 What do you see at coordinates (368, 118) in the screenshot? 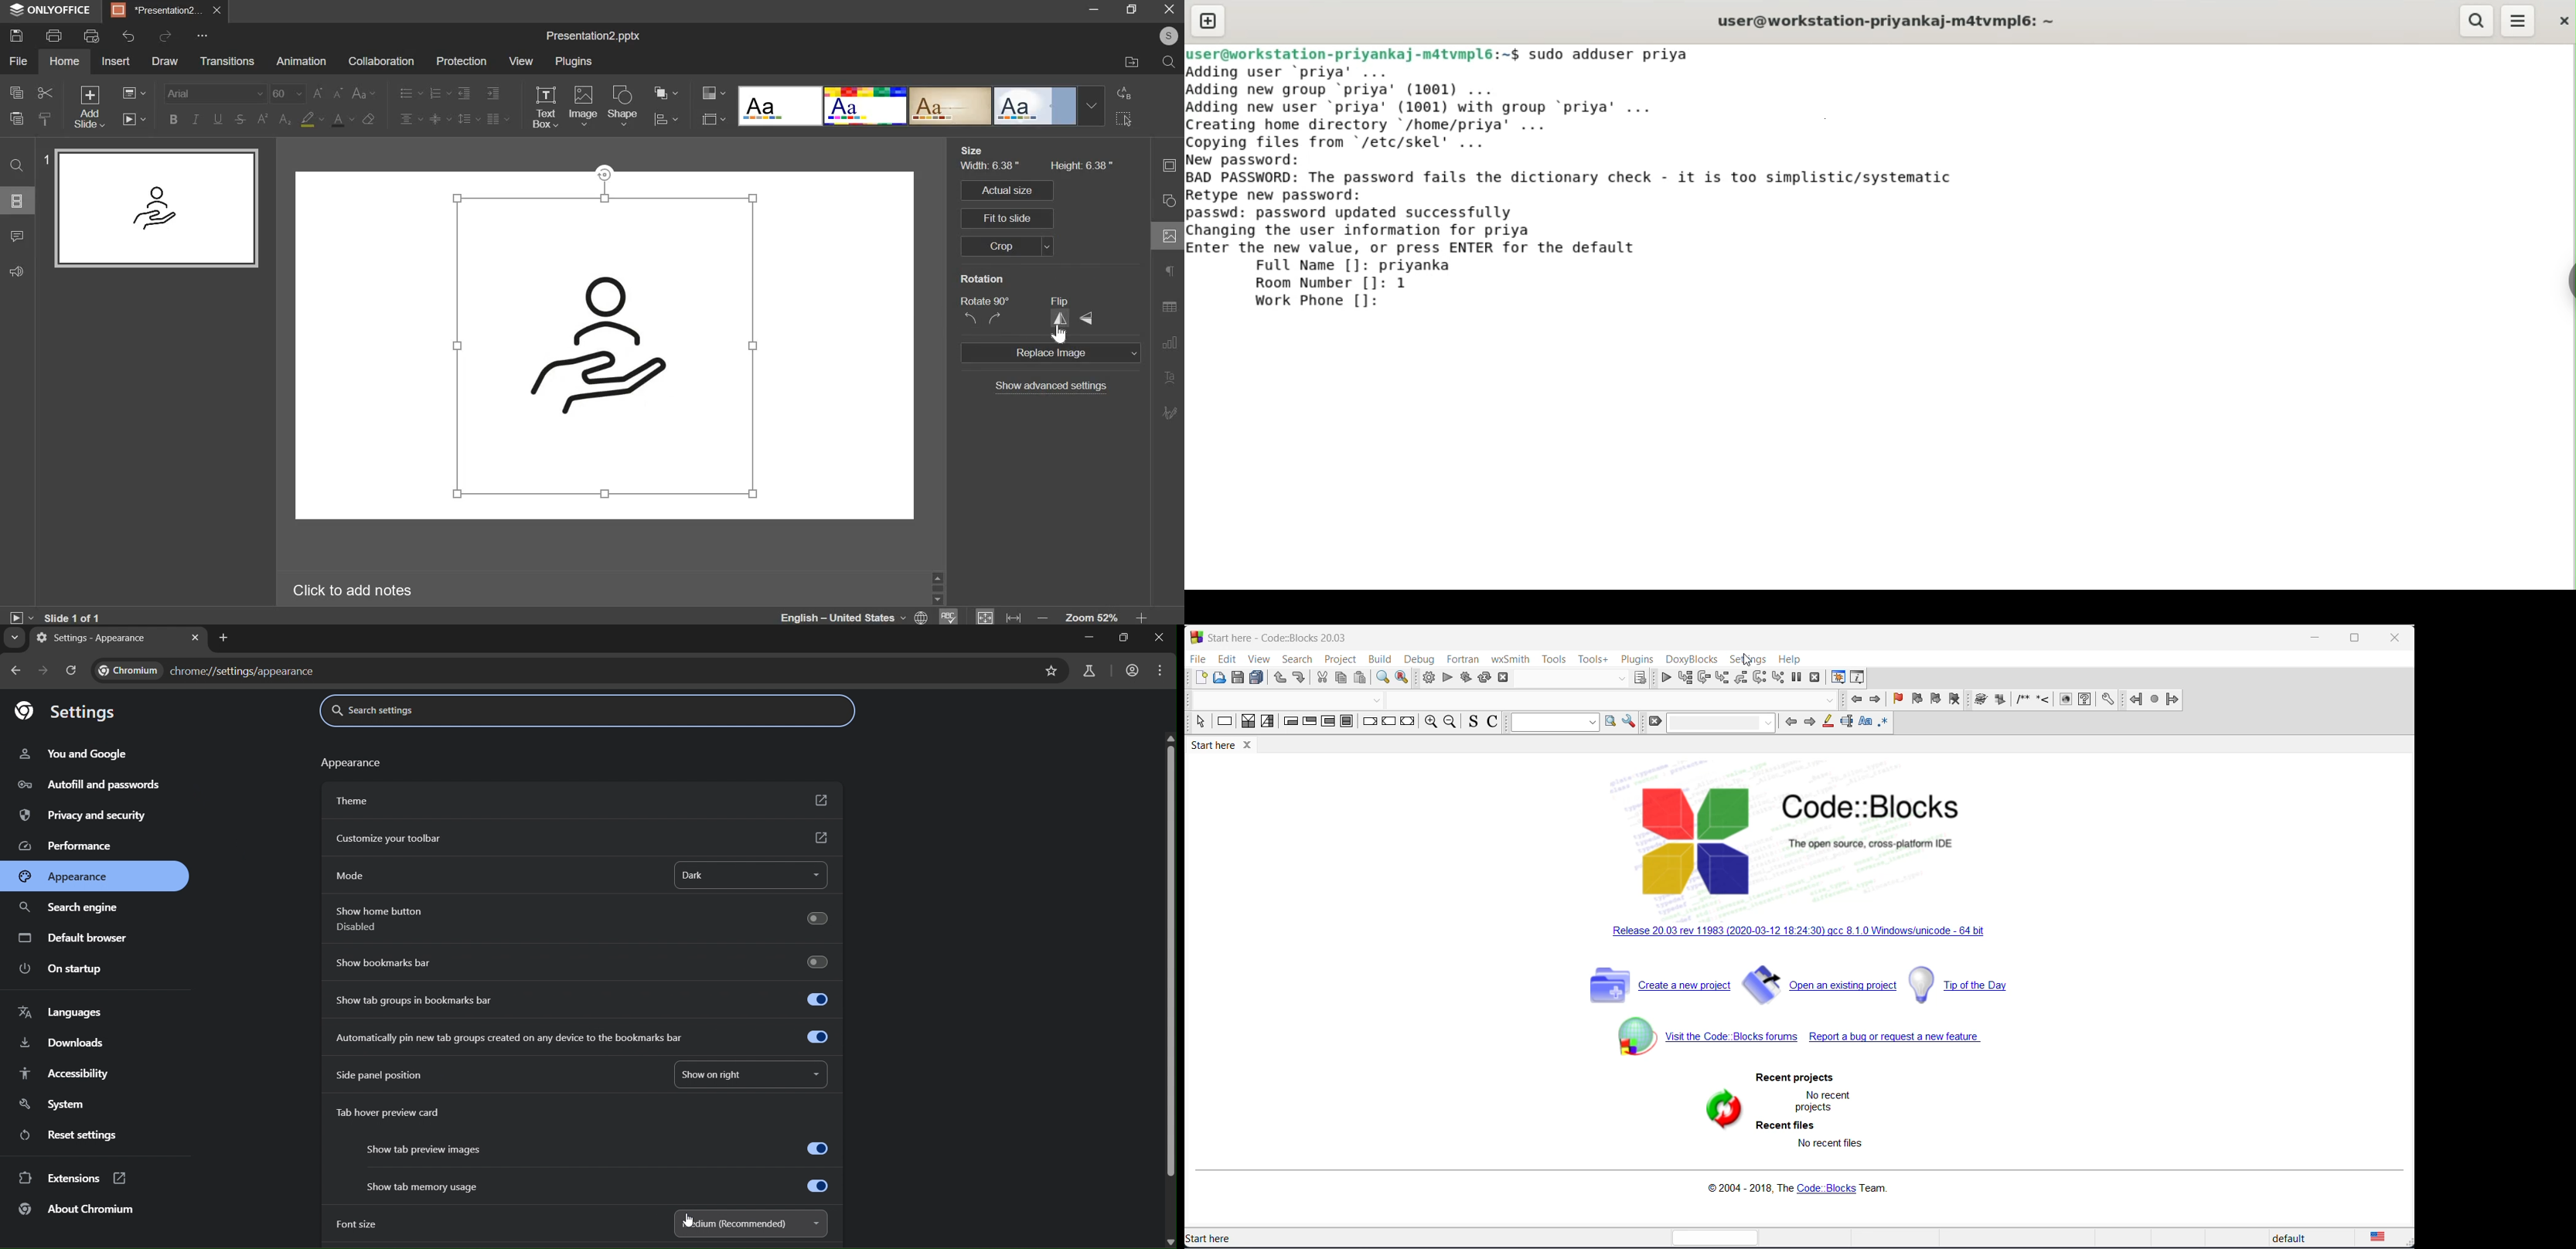
I see `clear style` at bounding box center [368, 118].